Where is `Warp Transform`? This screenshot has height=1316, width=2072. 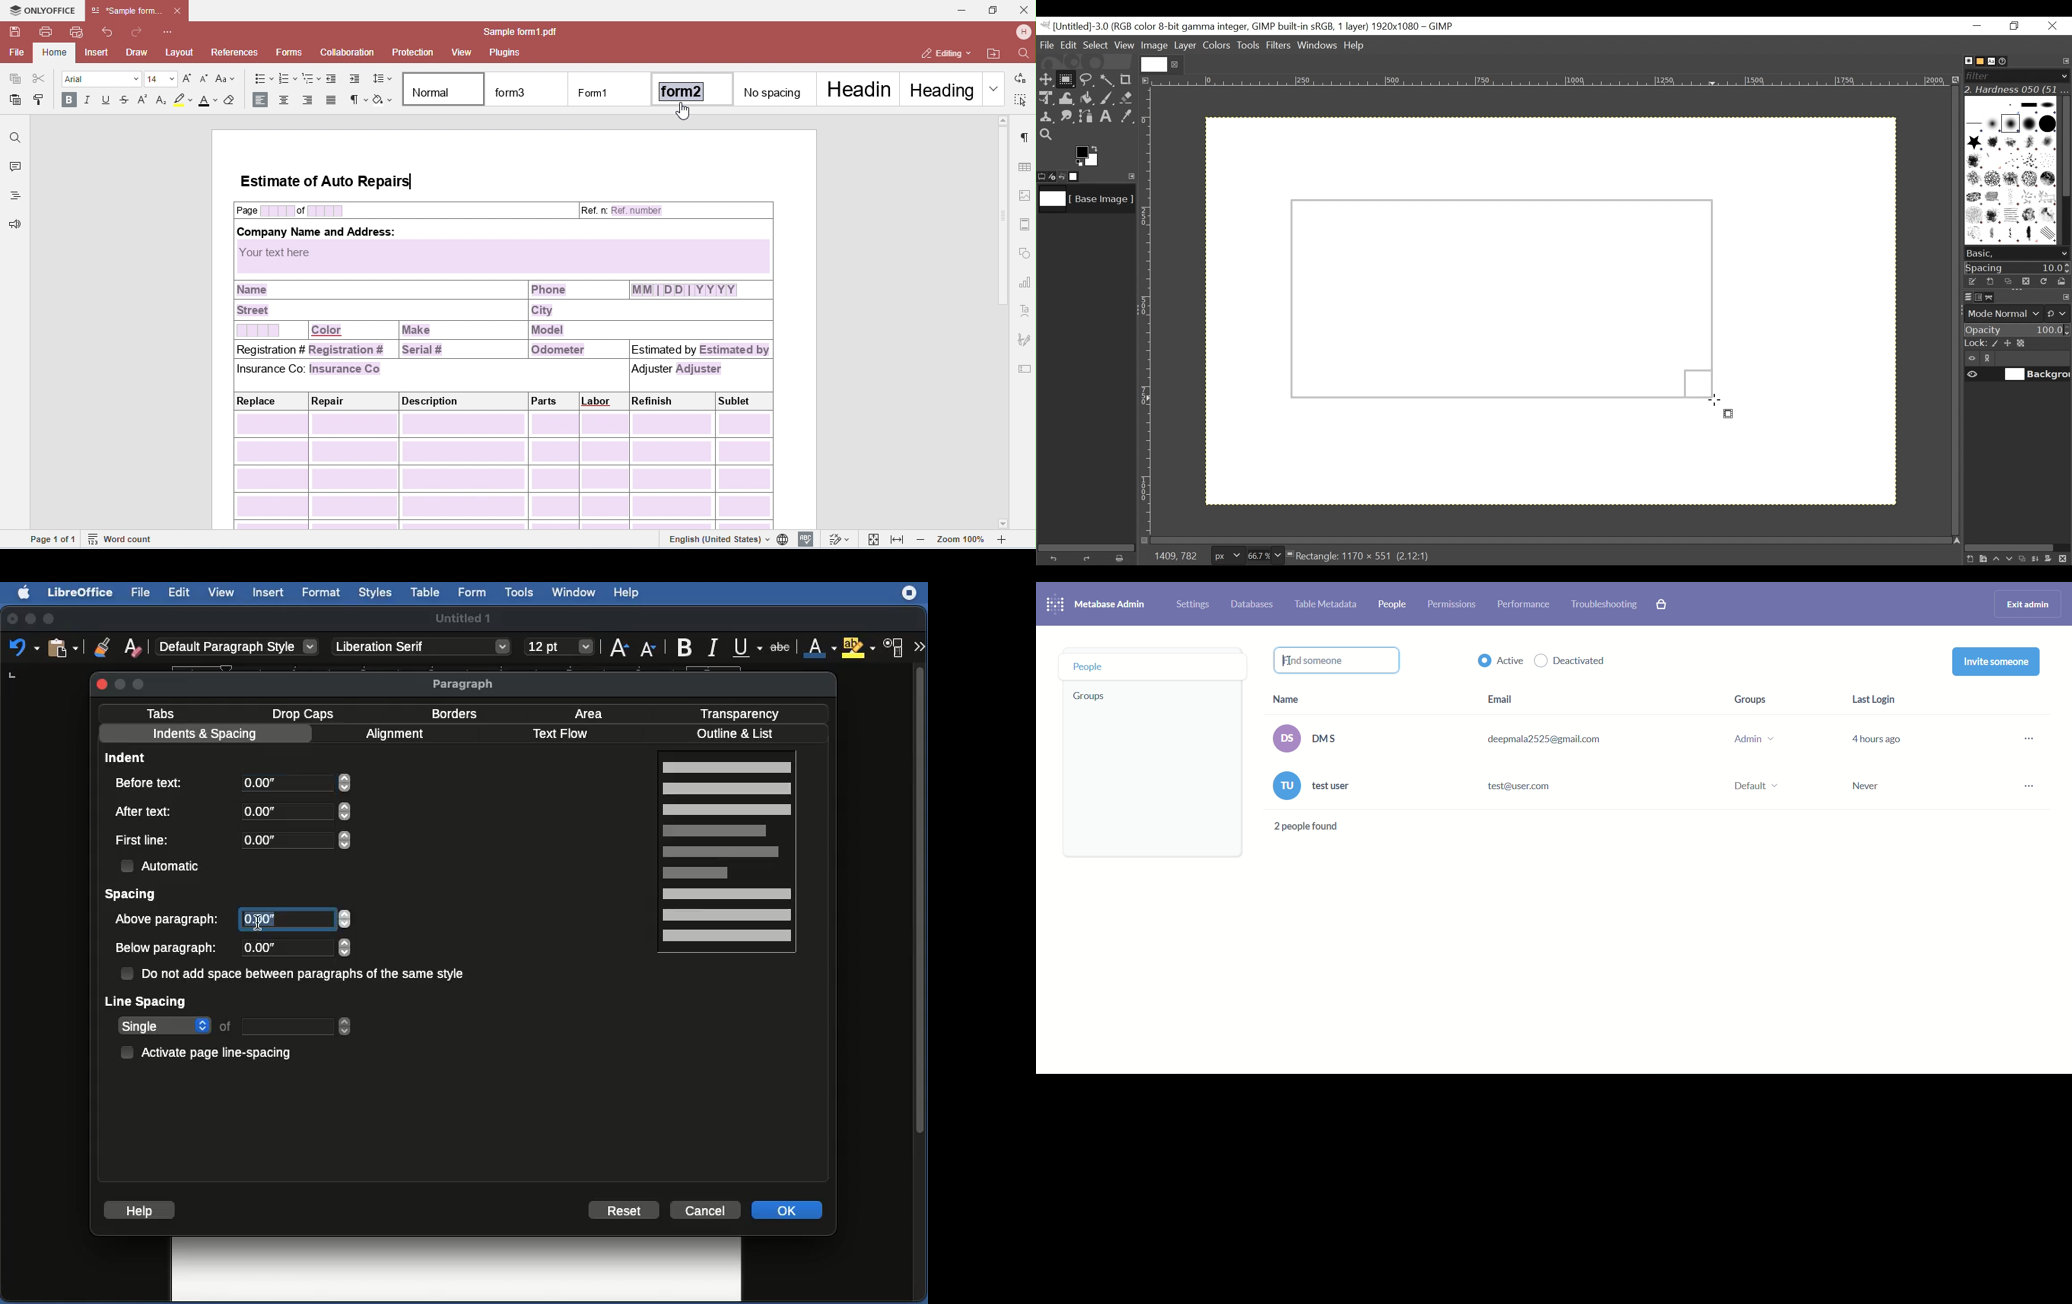
Warp Transform is located at coordinates (1066, 99).